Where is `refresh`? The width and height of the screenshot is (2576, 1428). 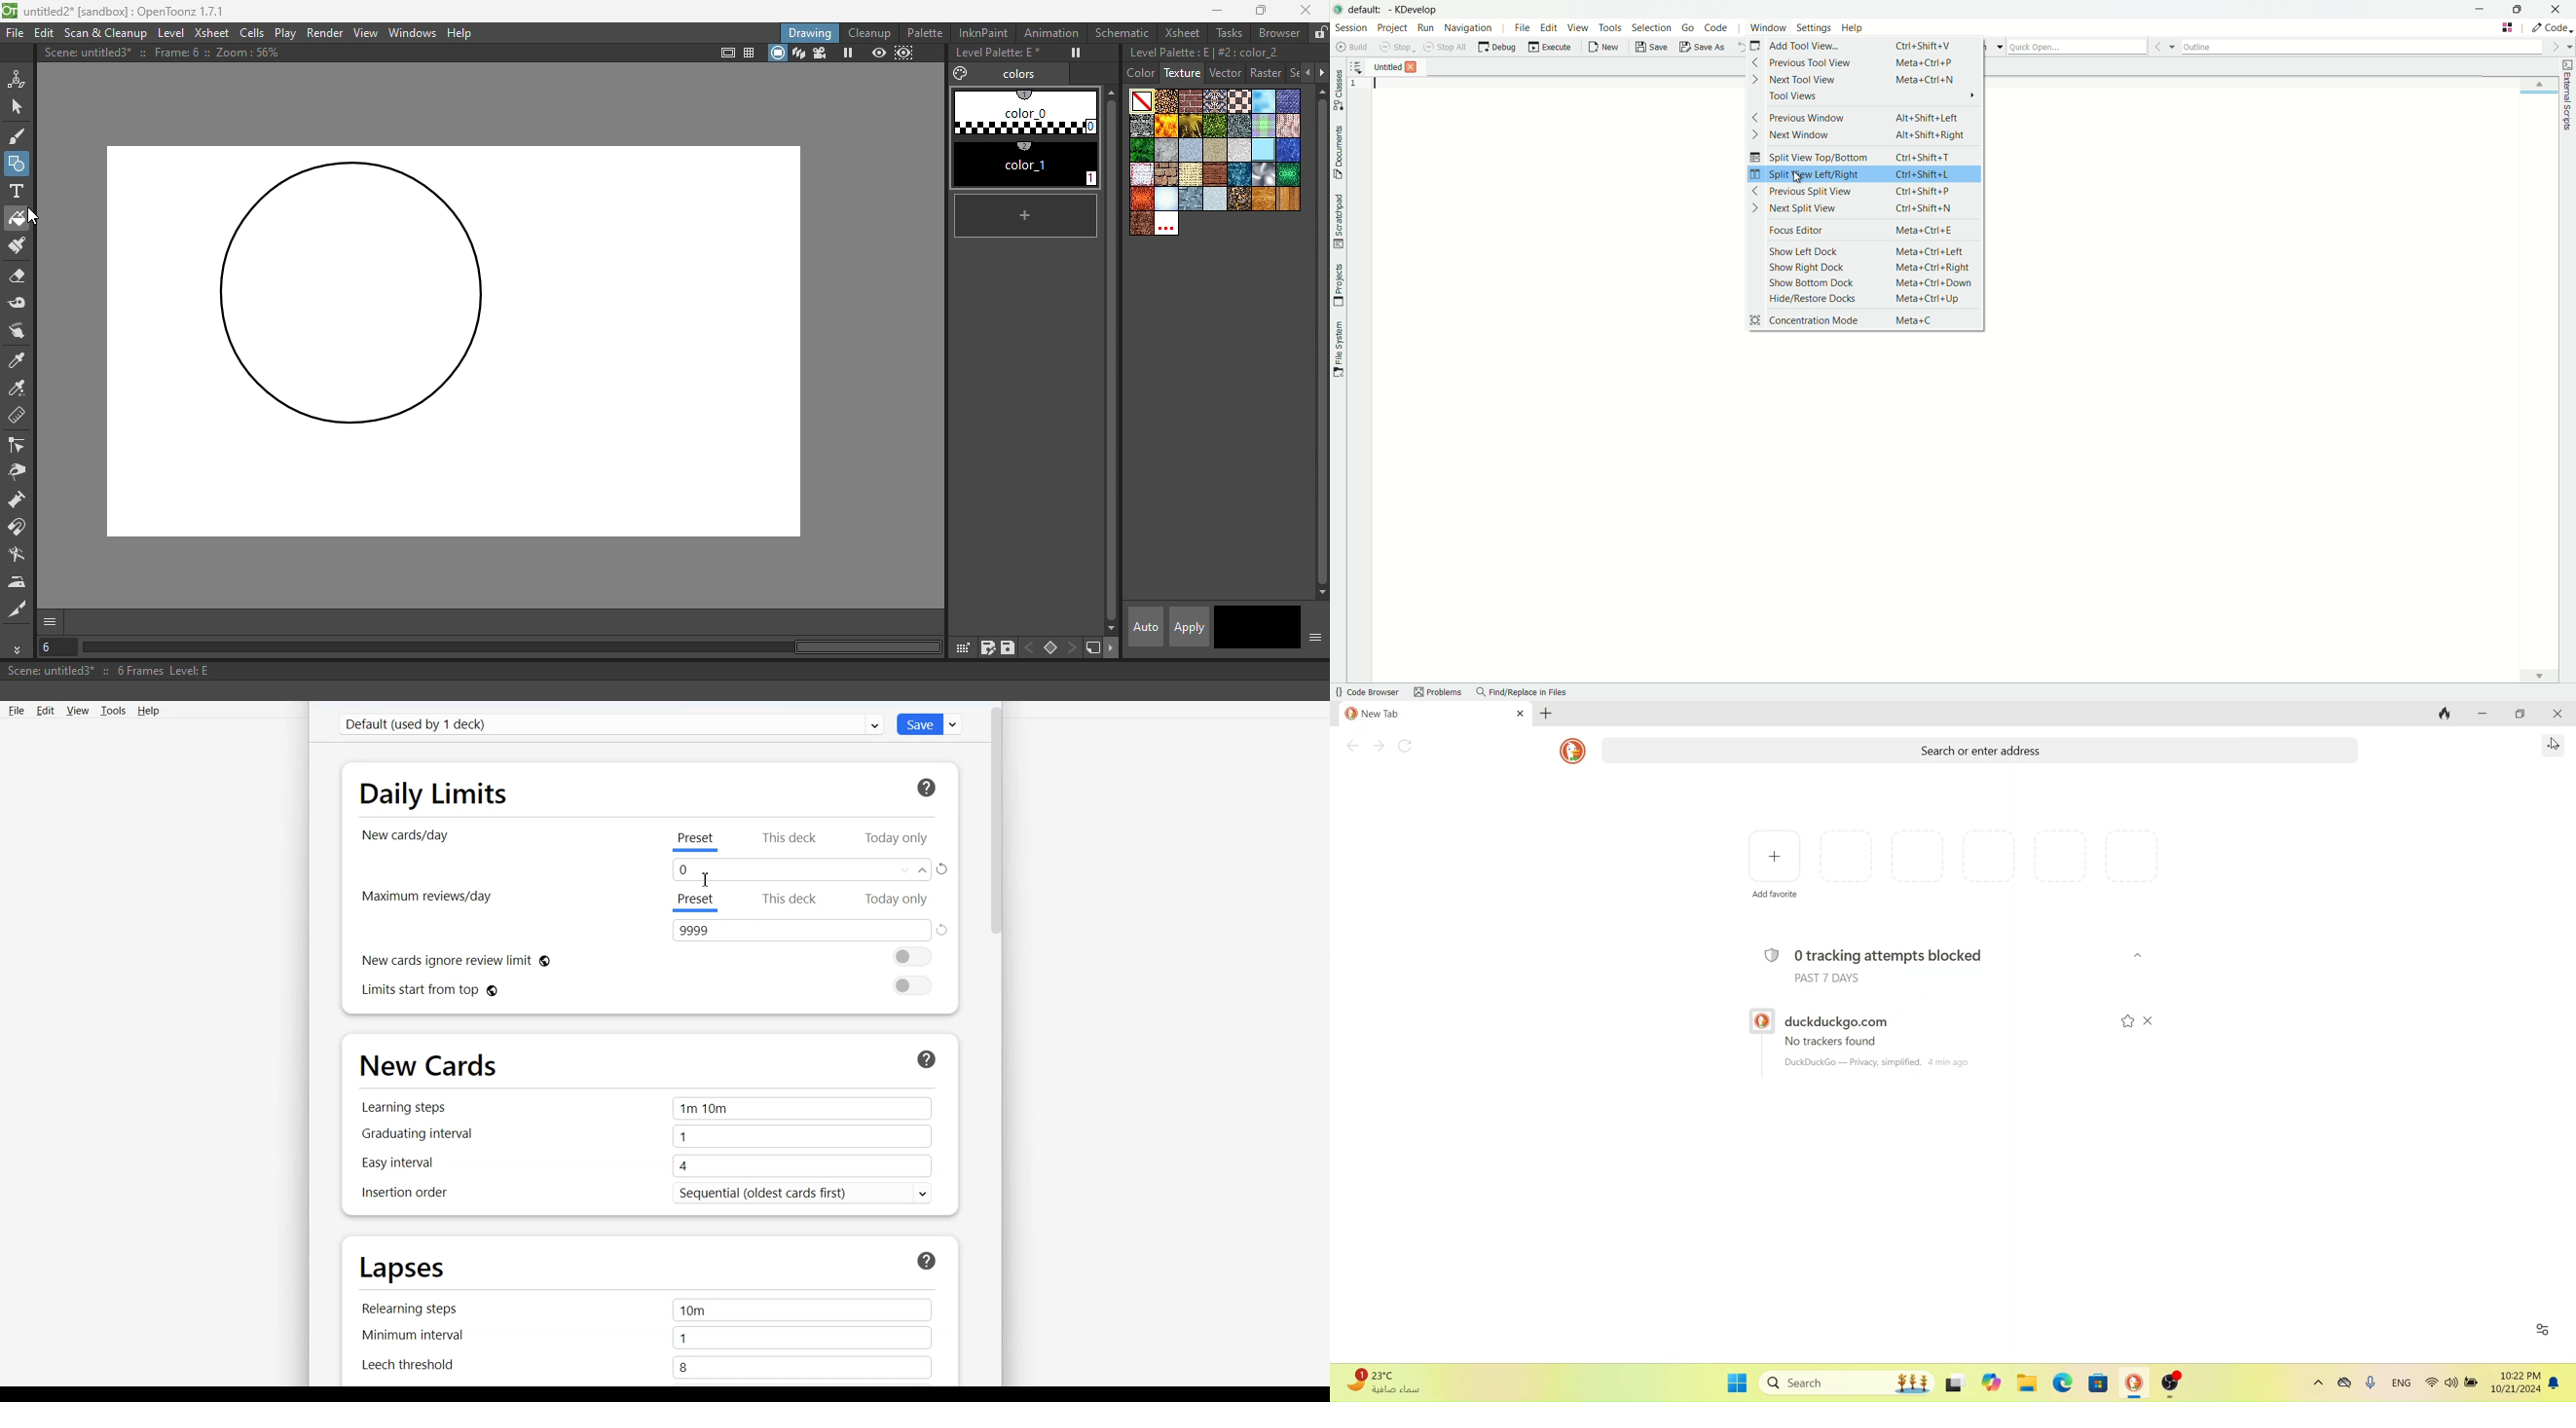 refresh is located at coordinates (1406, 746).